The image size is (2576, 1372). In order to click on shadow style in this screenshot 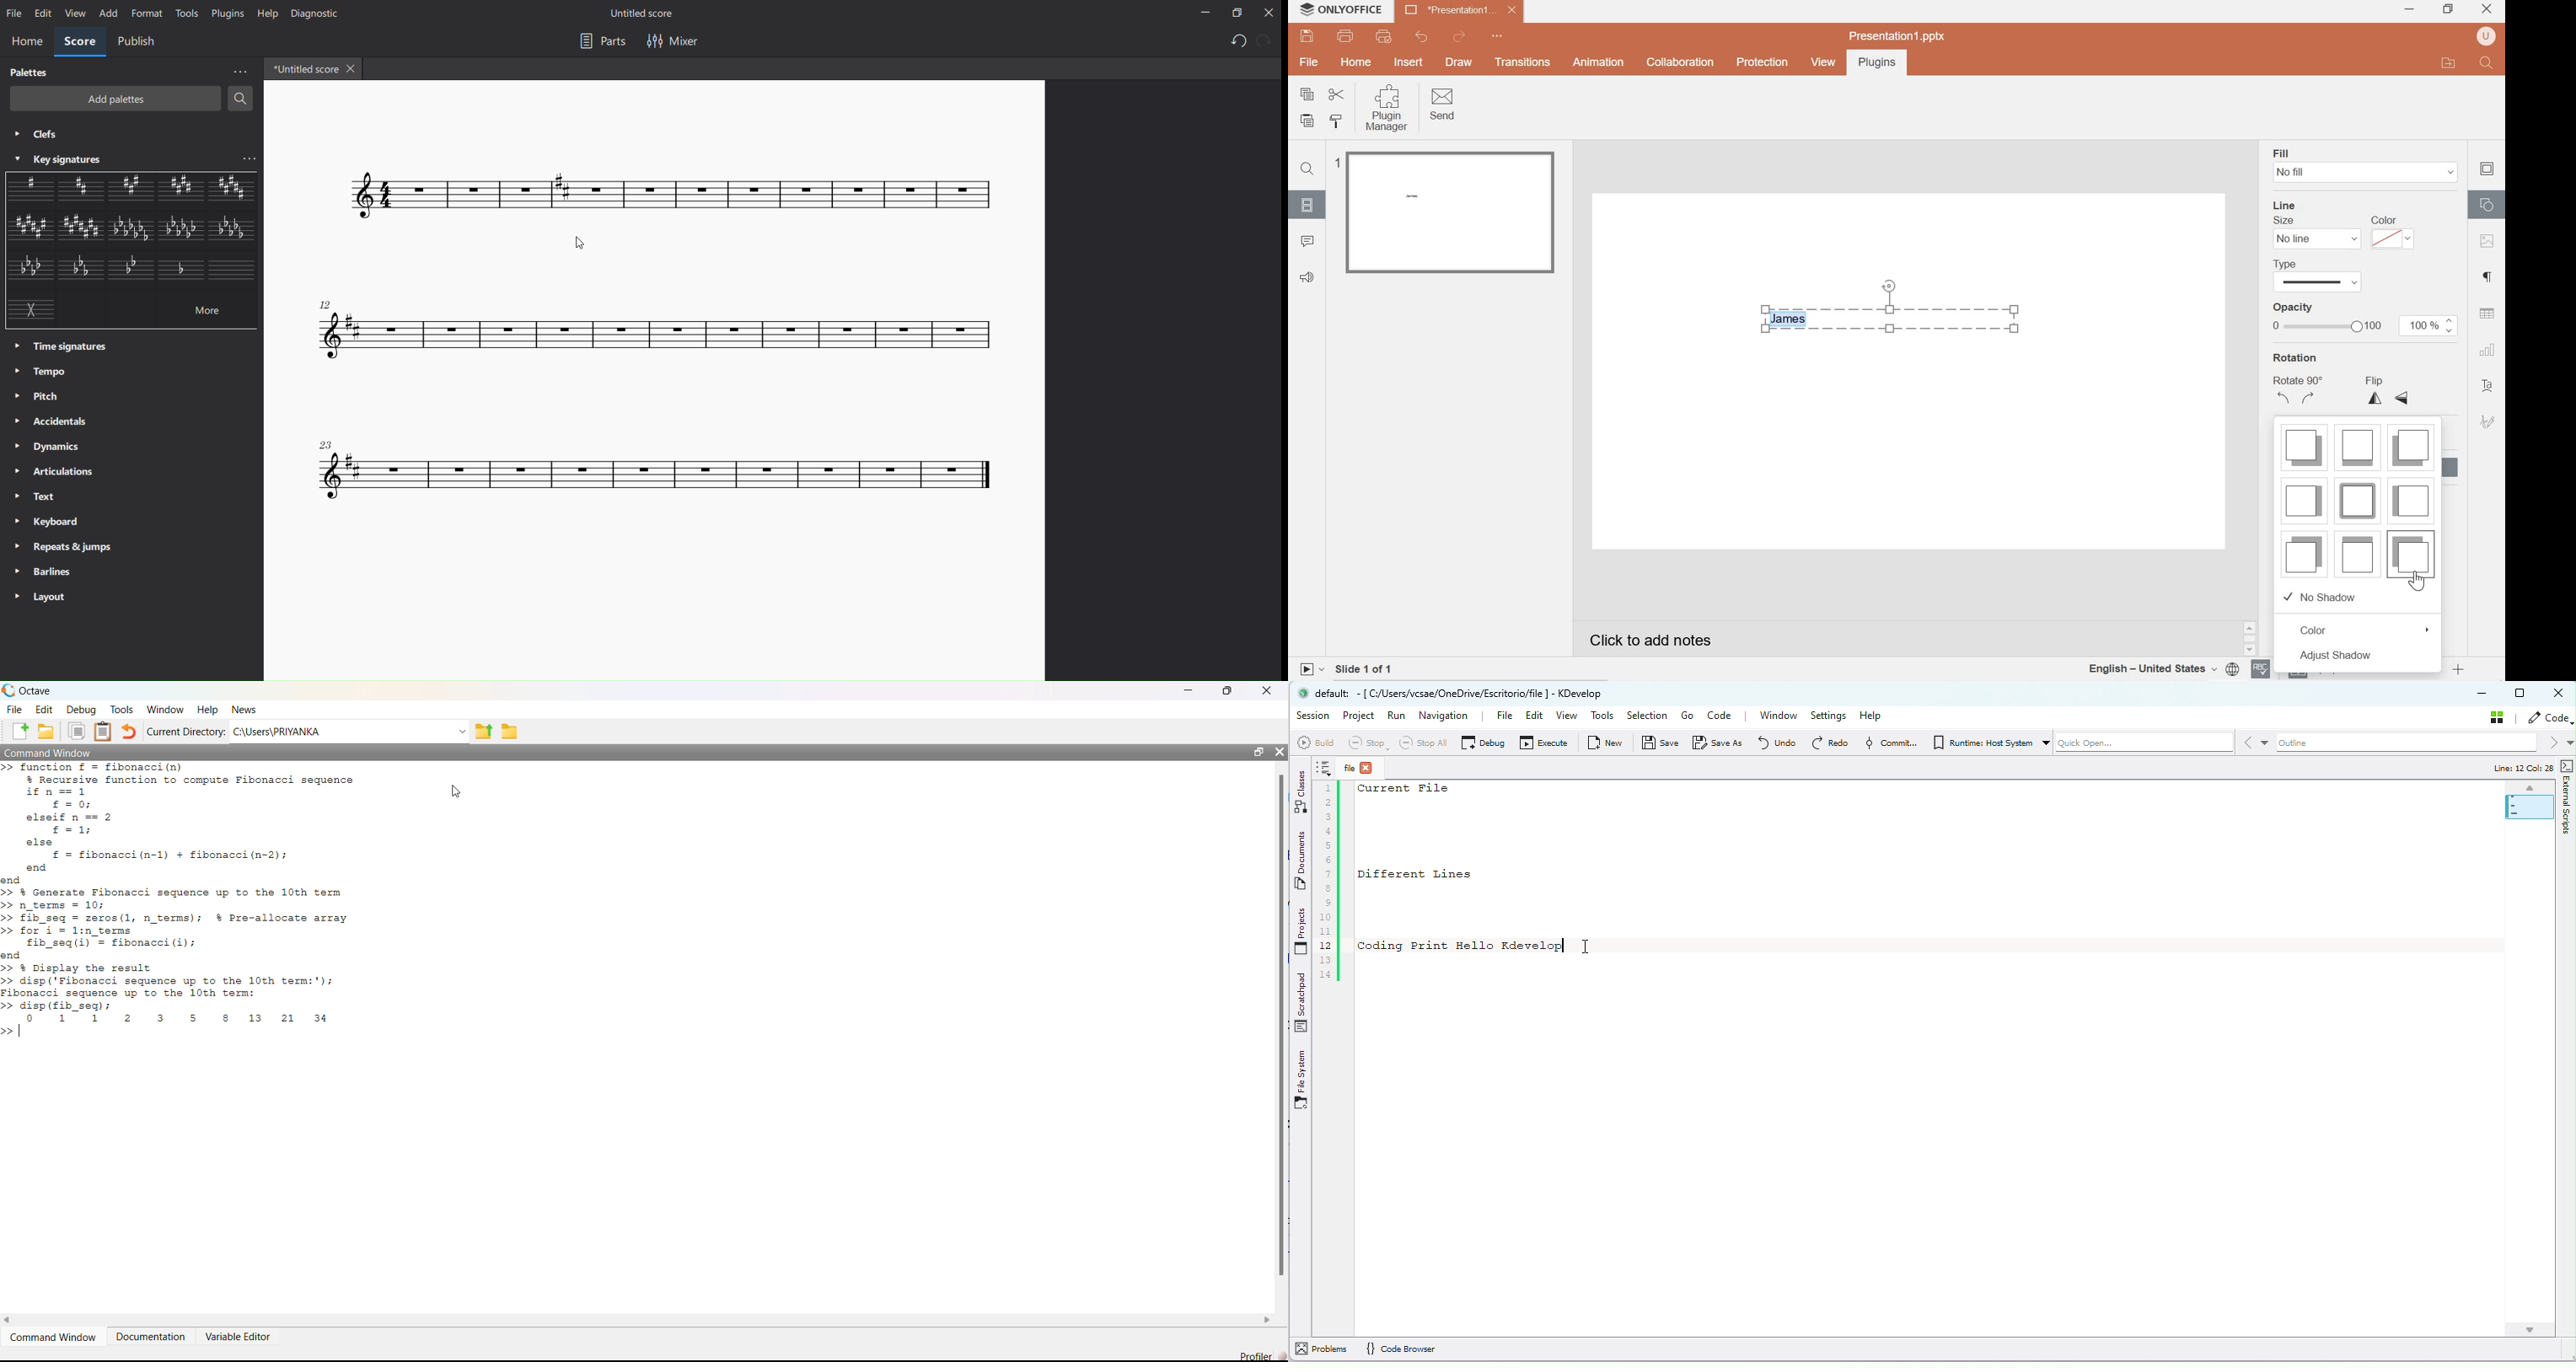, I will do `click(2358, 500)`.